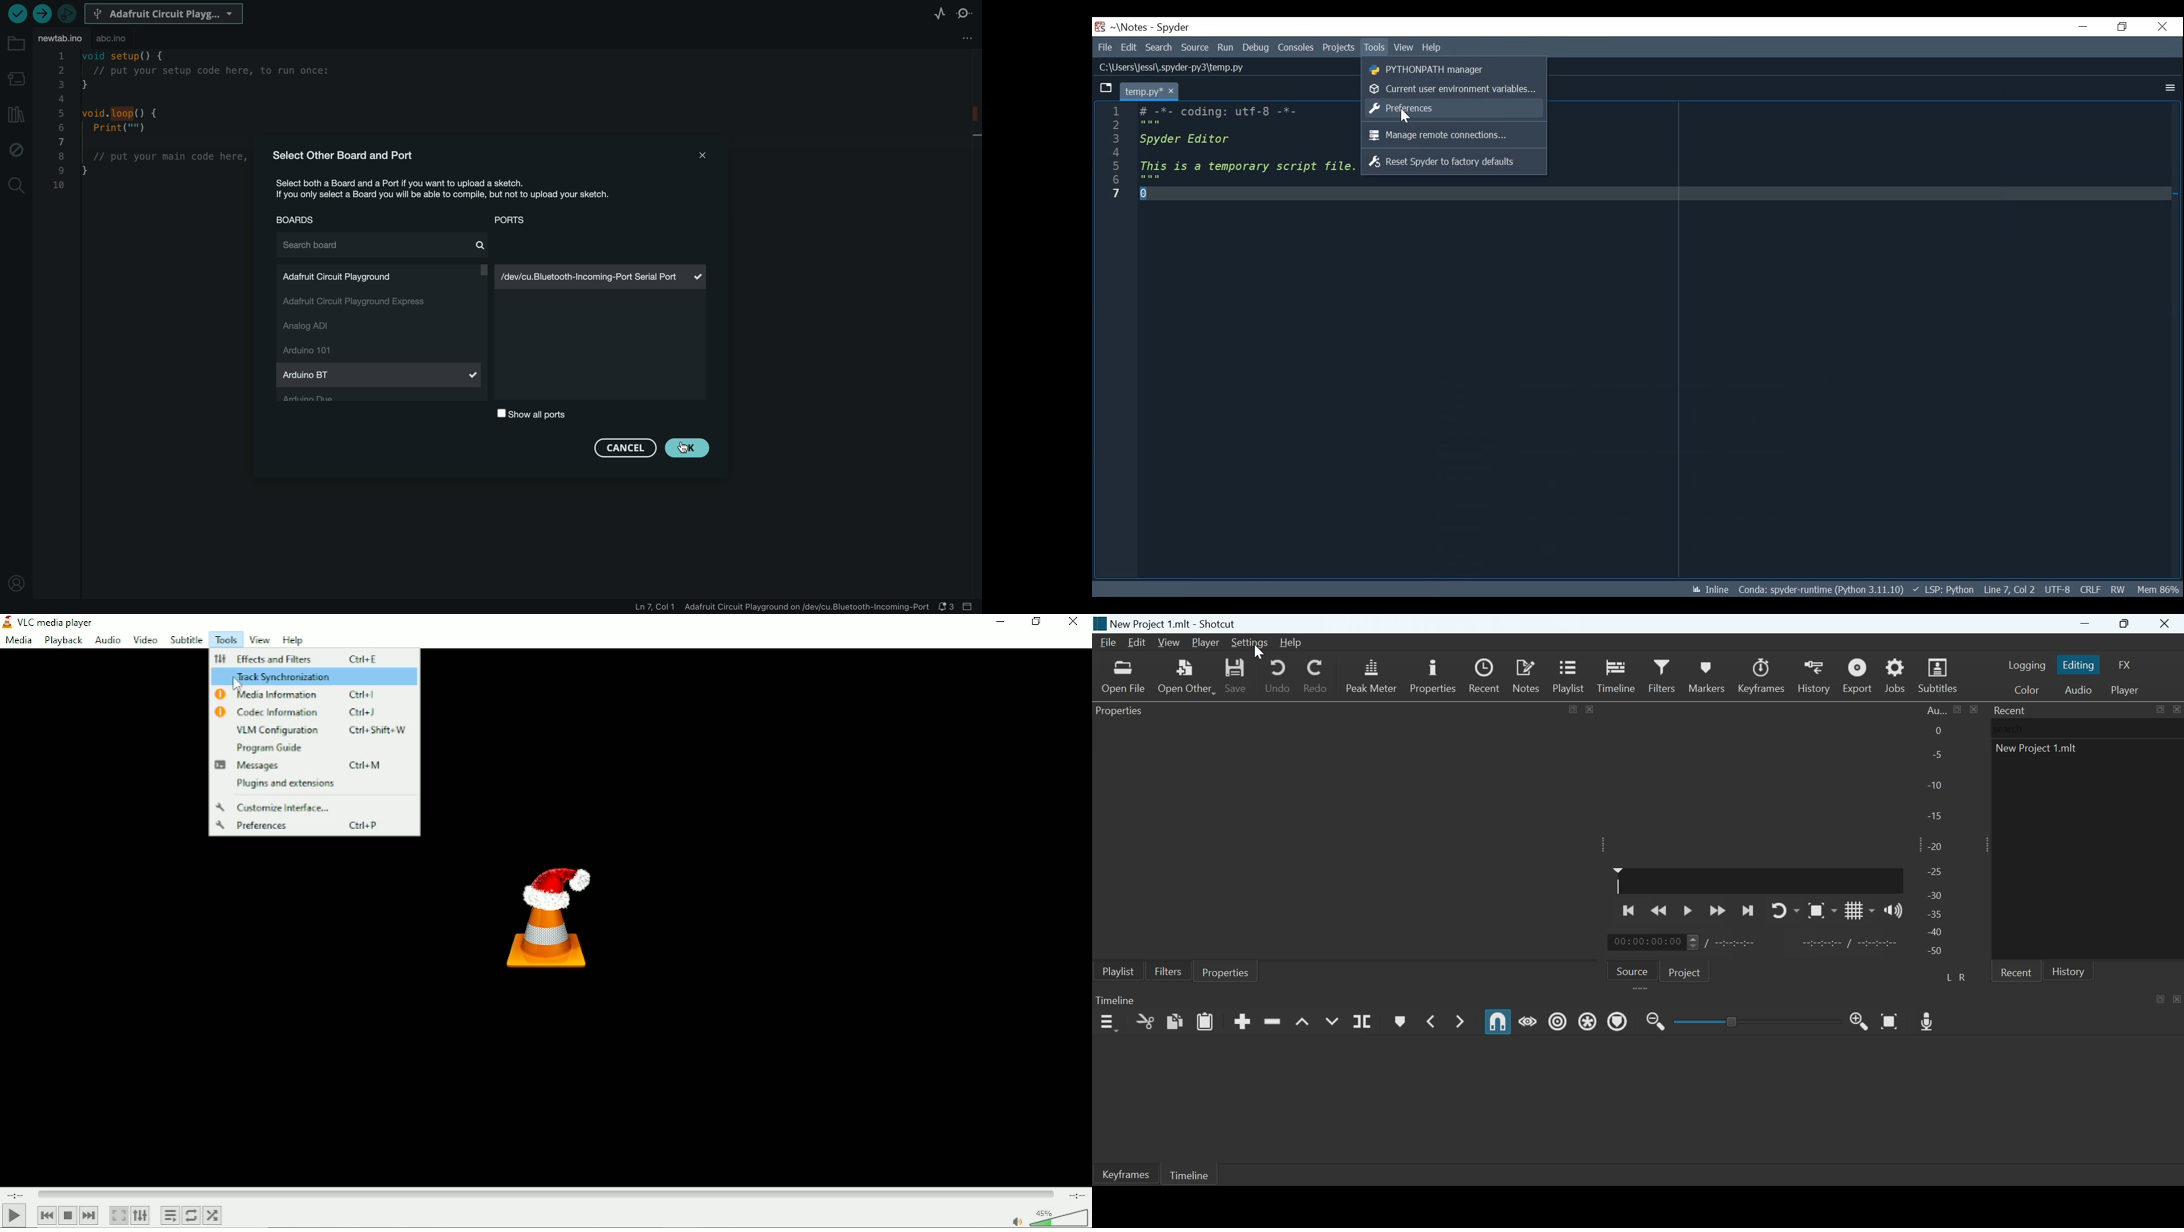 This screenshot has width=2184, height=1232. What do you see at coordinates (1733, 1021) in the screenshot?
I see `Toggle` at bounding box center [1733, 1021].